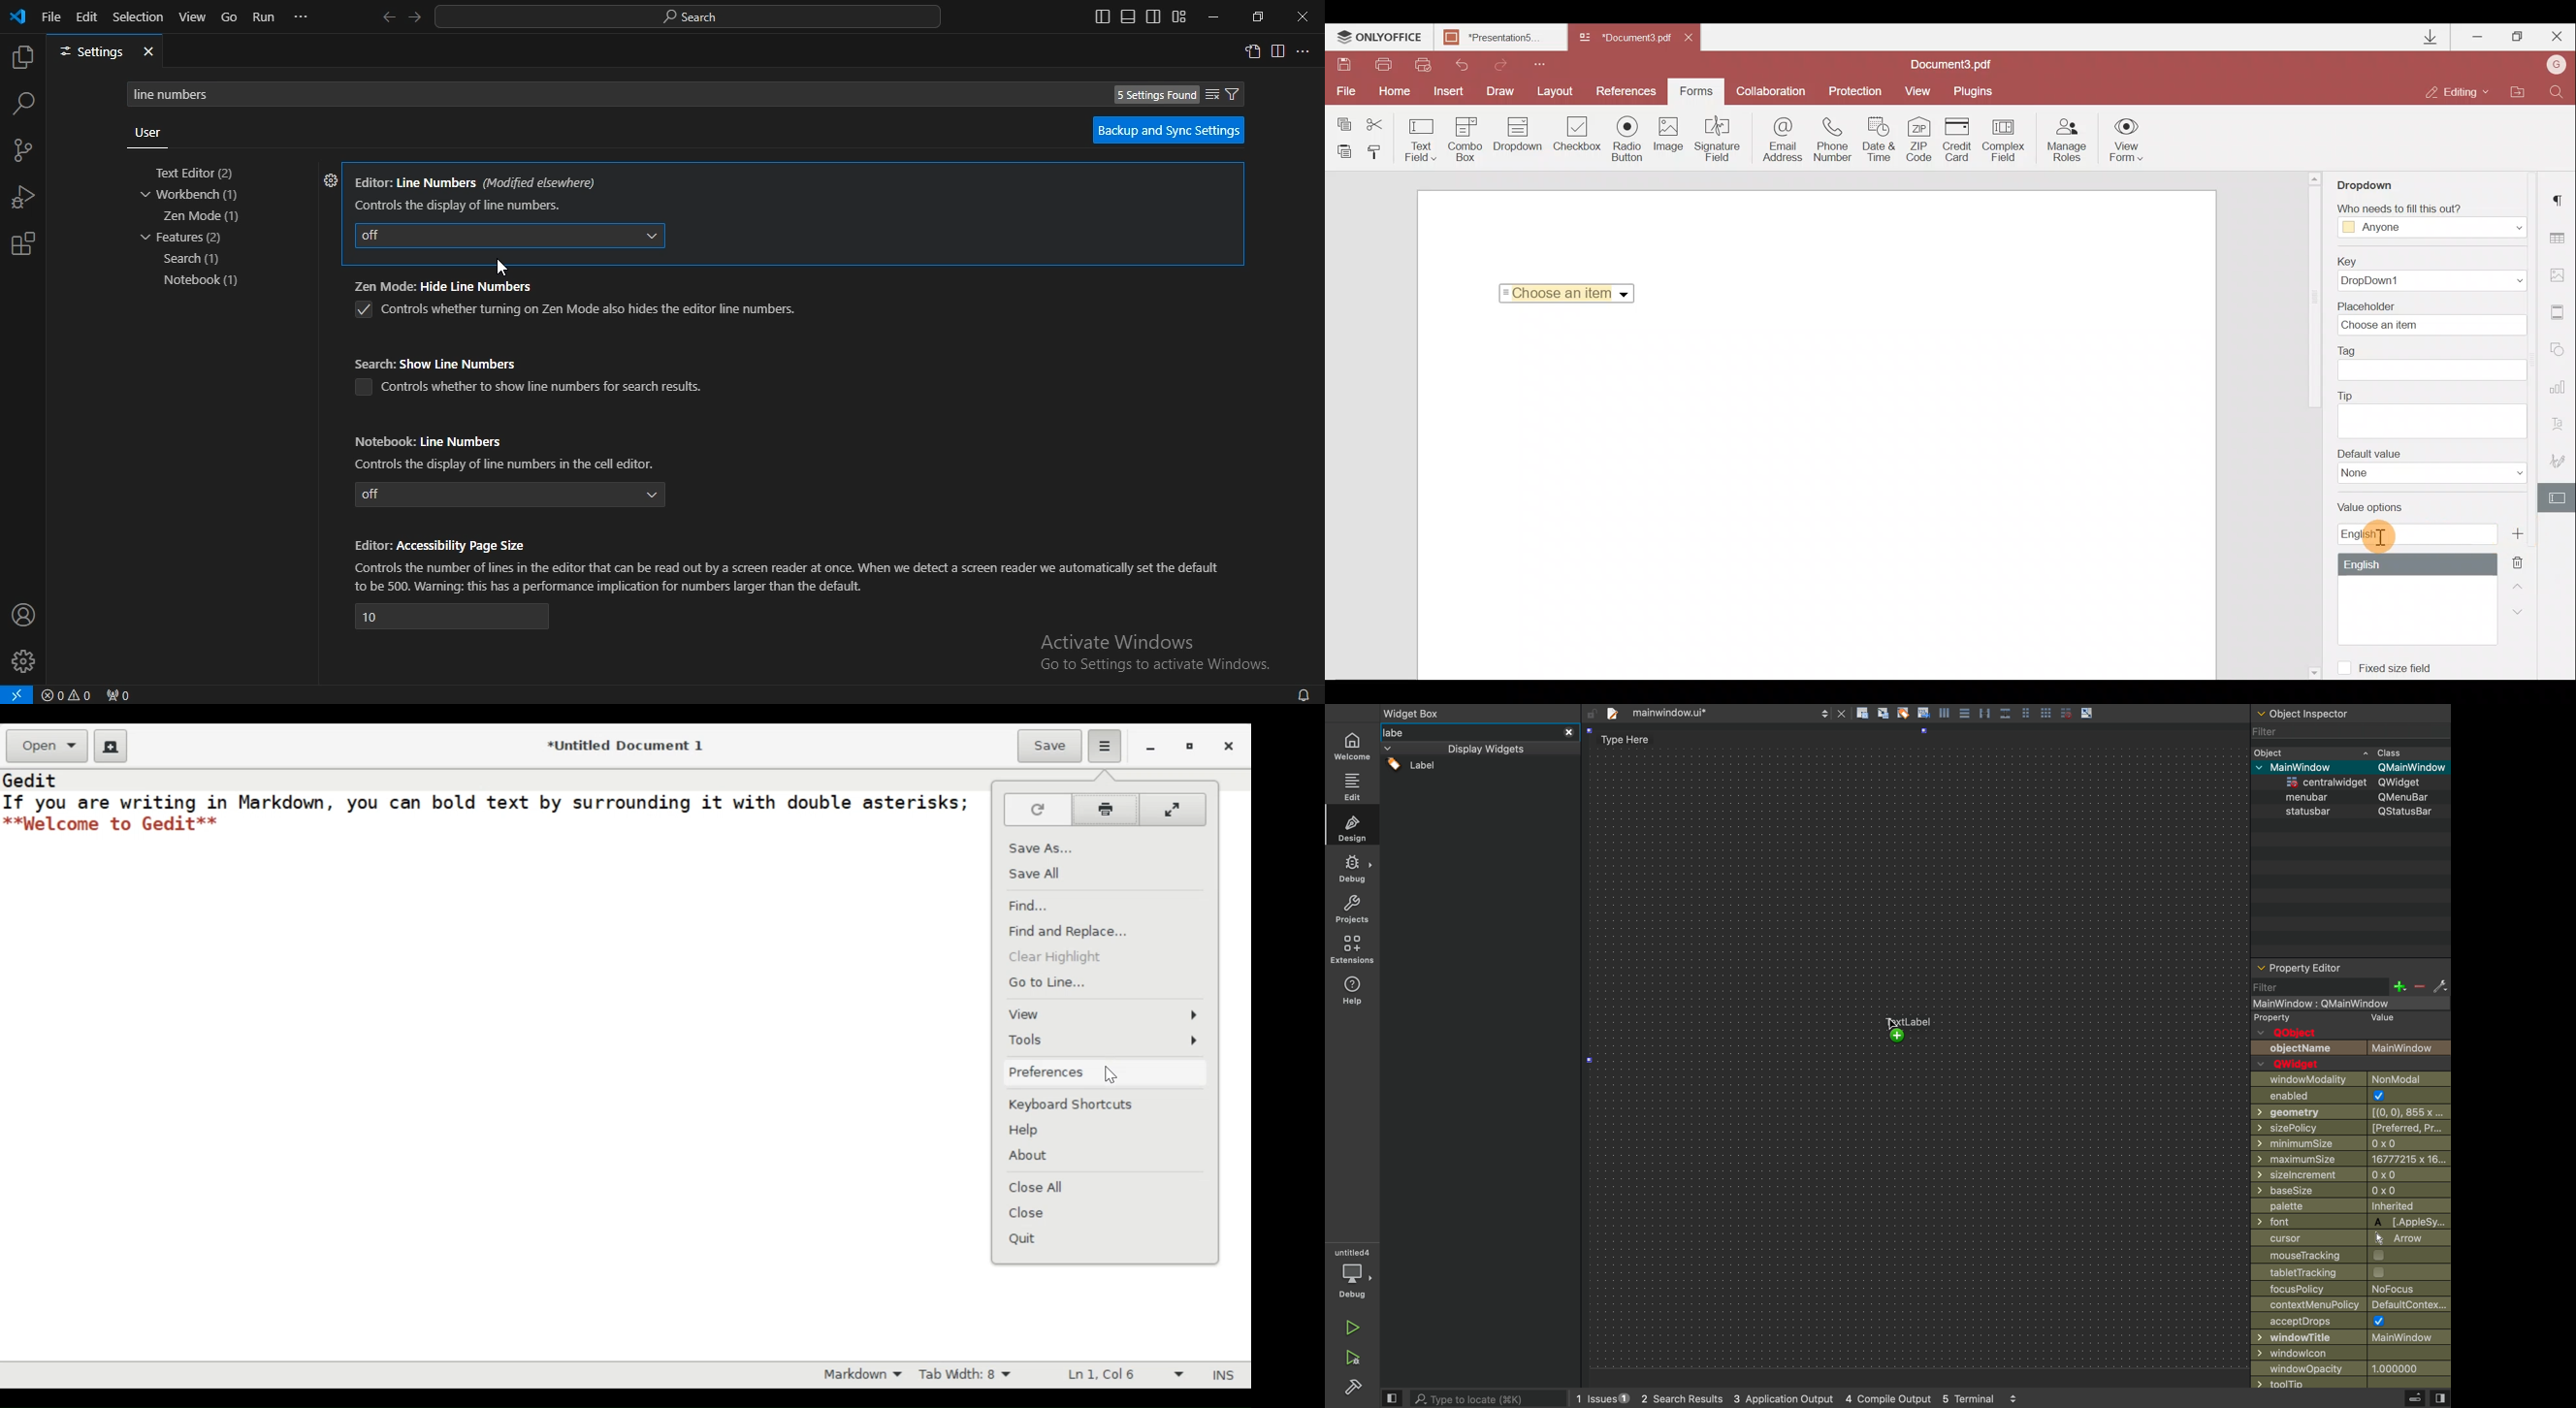 Image resolution: width=2576 pixels, height=1428 pixels. I want to click on Downloads, so click(2432, 37).